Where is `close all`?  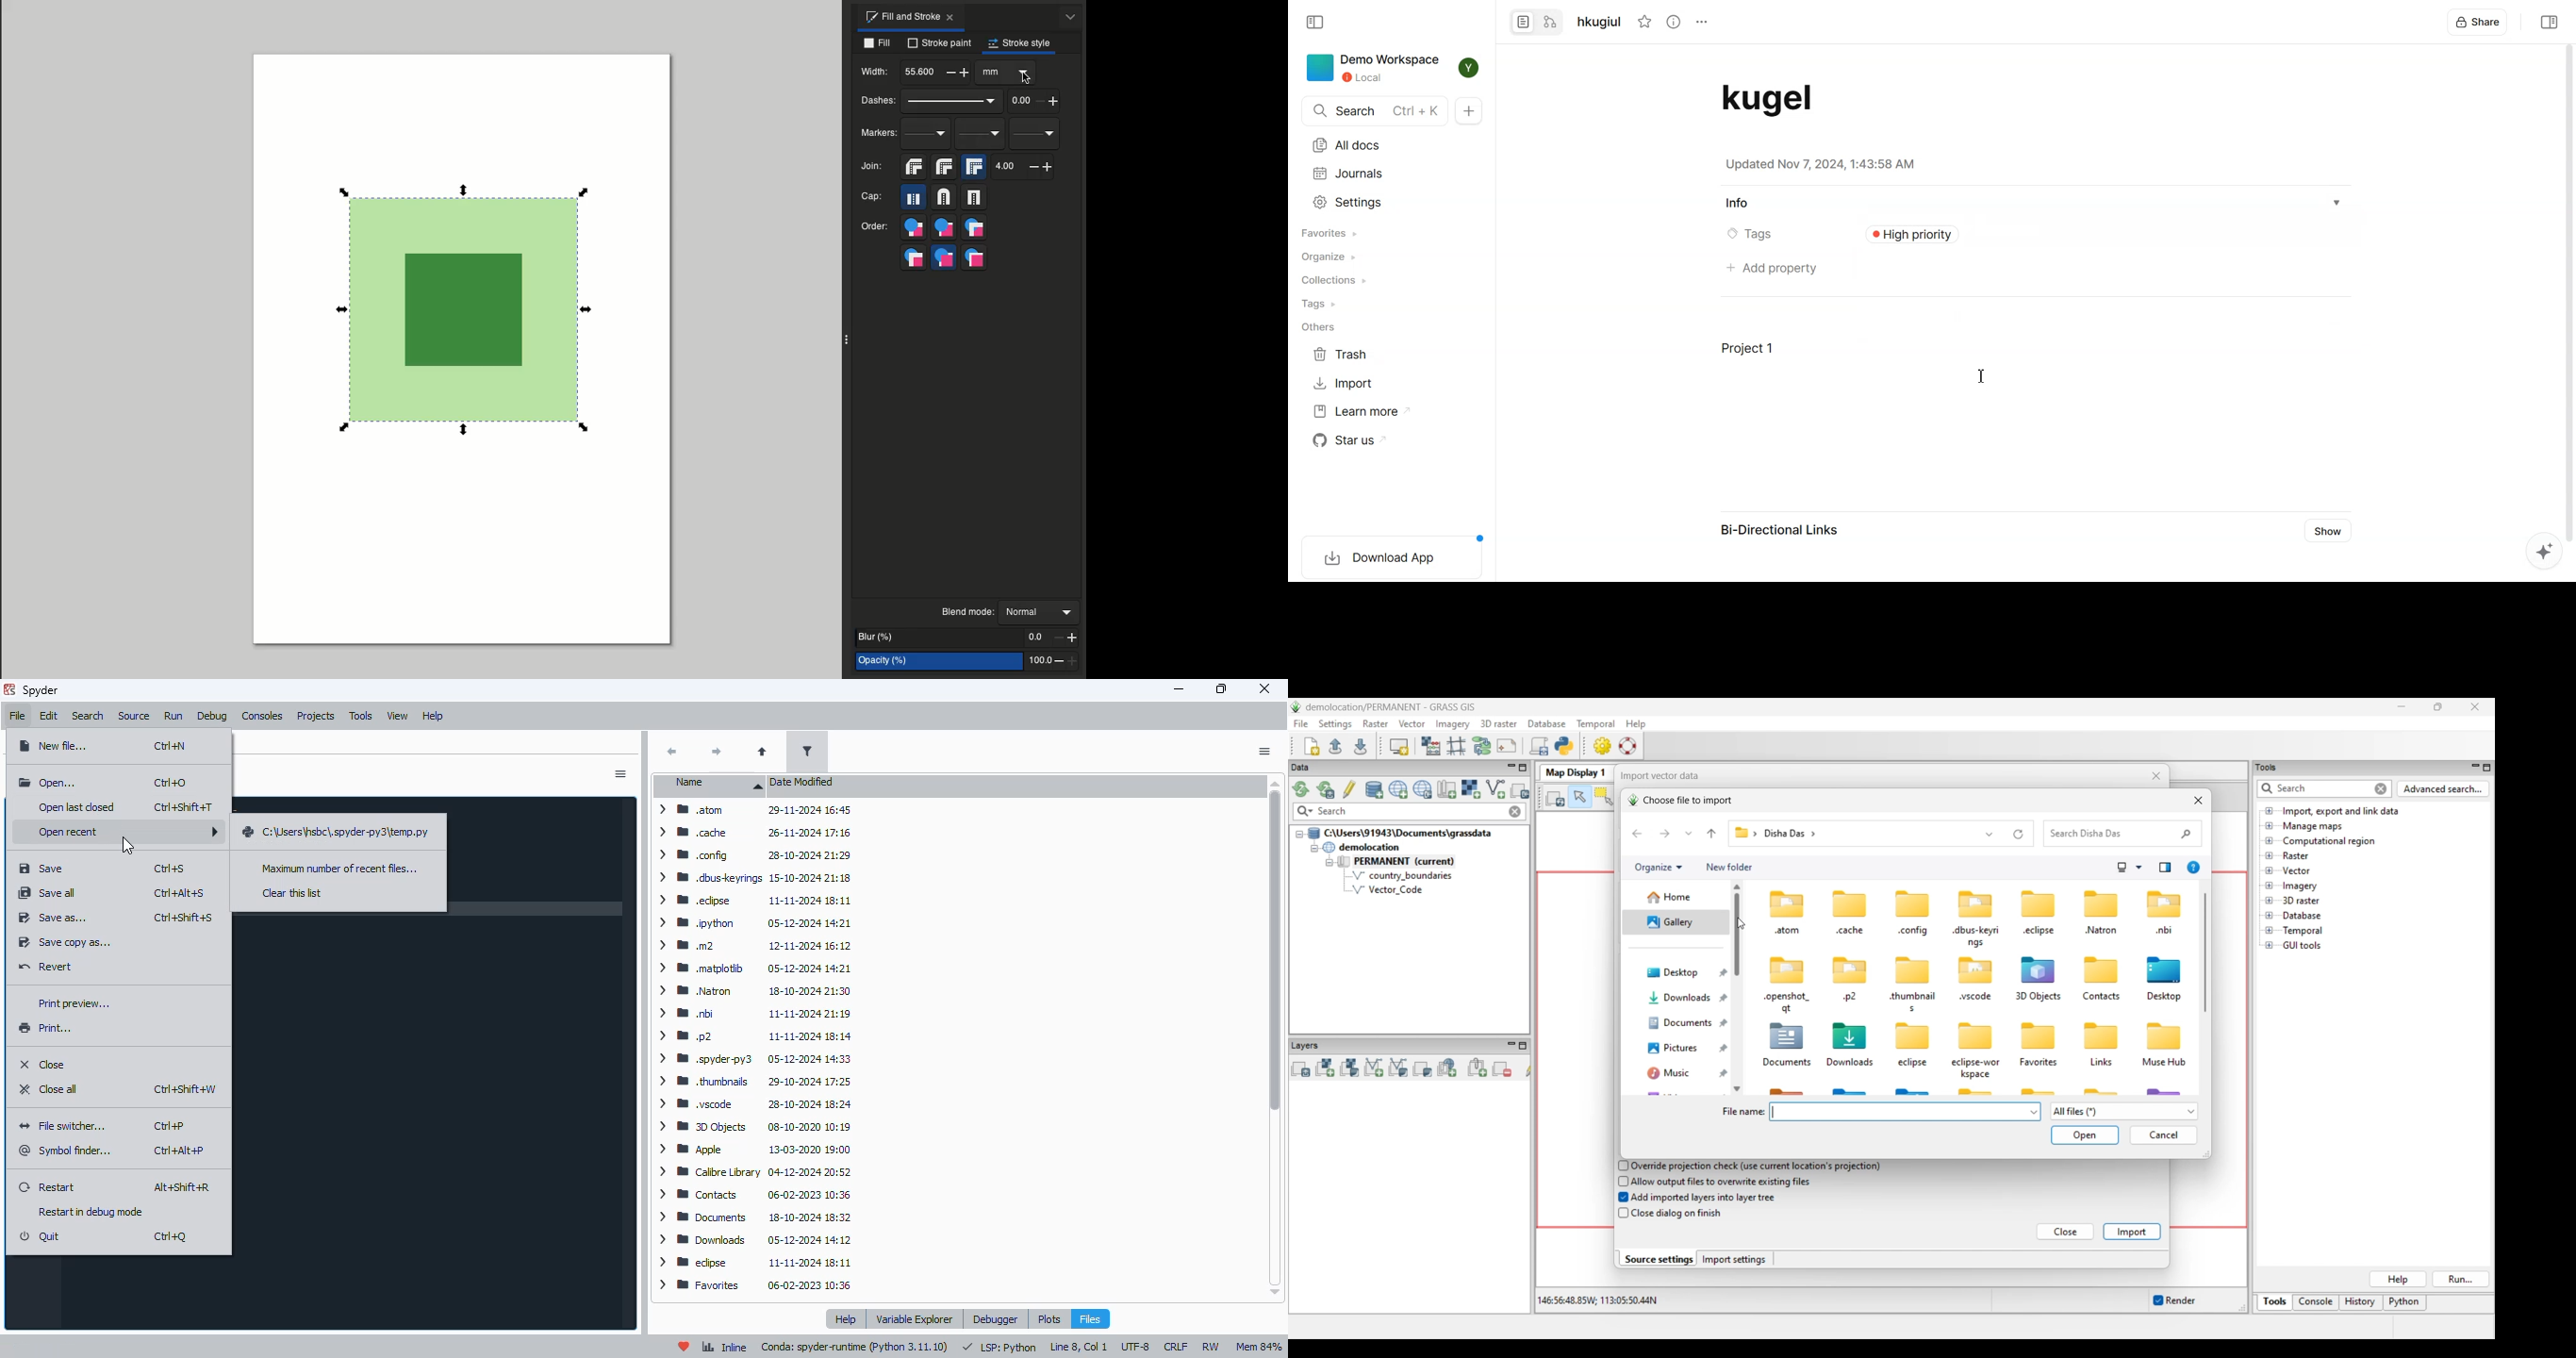
close all is located at coordinates (49, 1088).